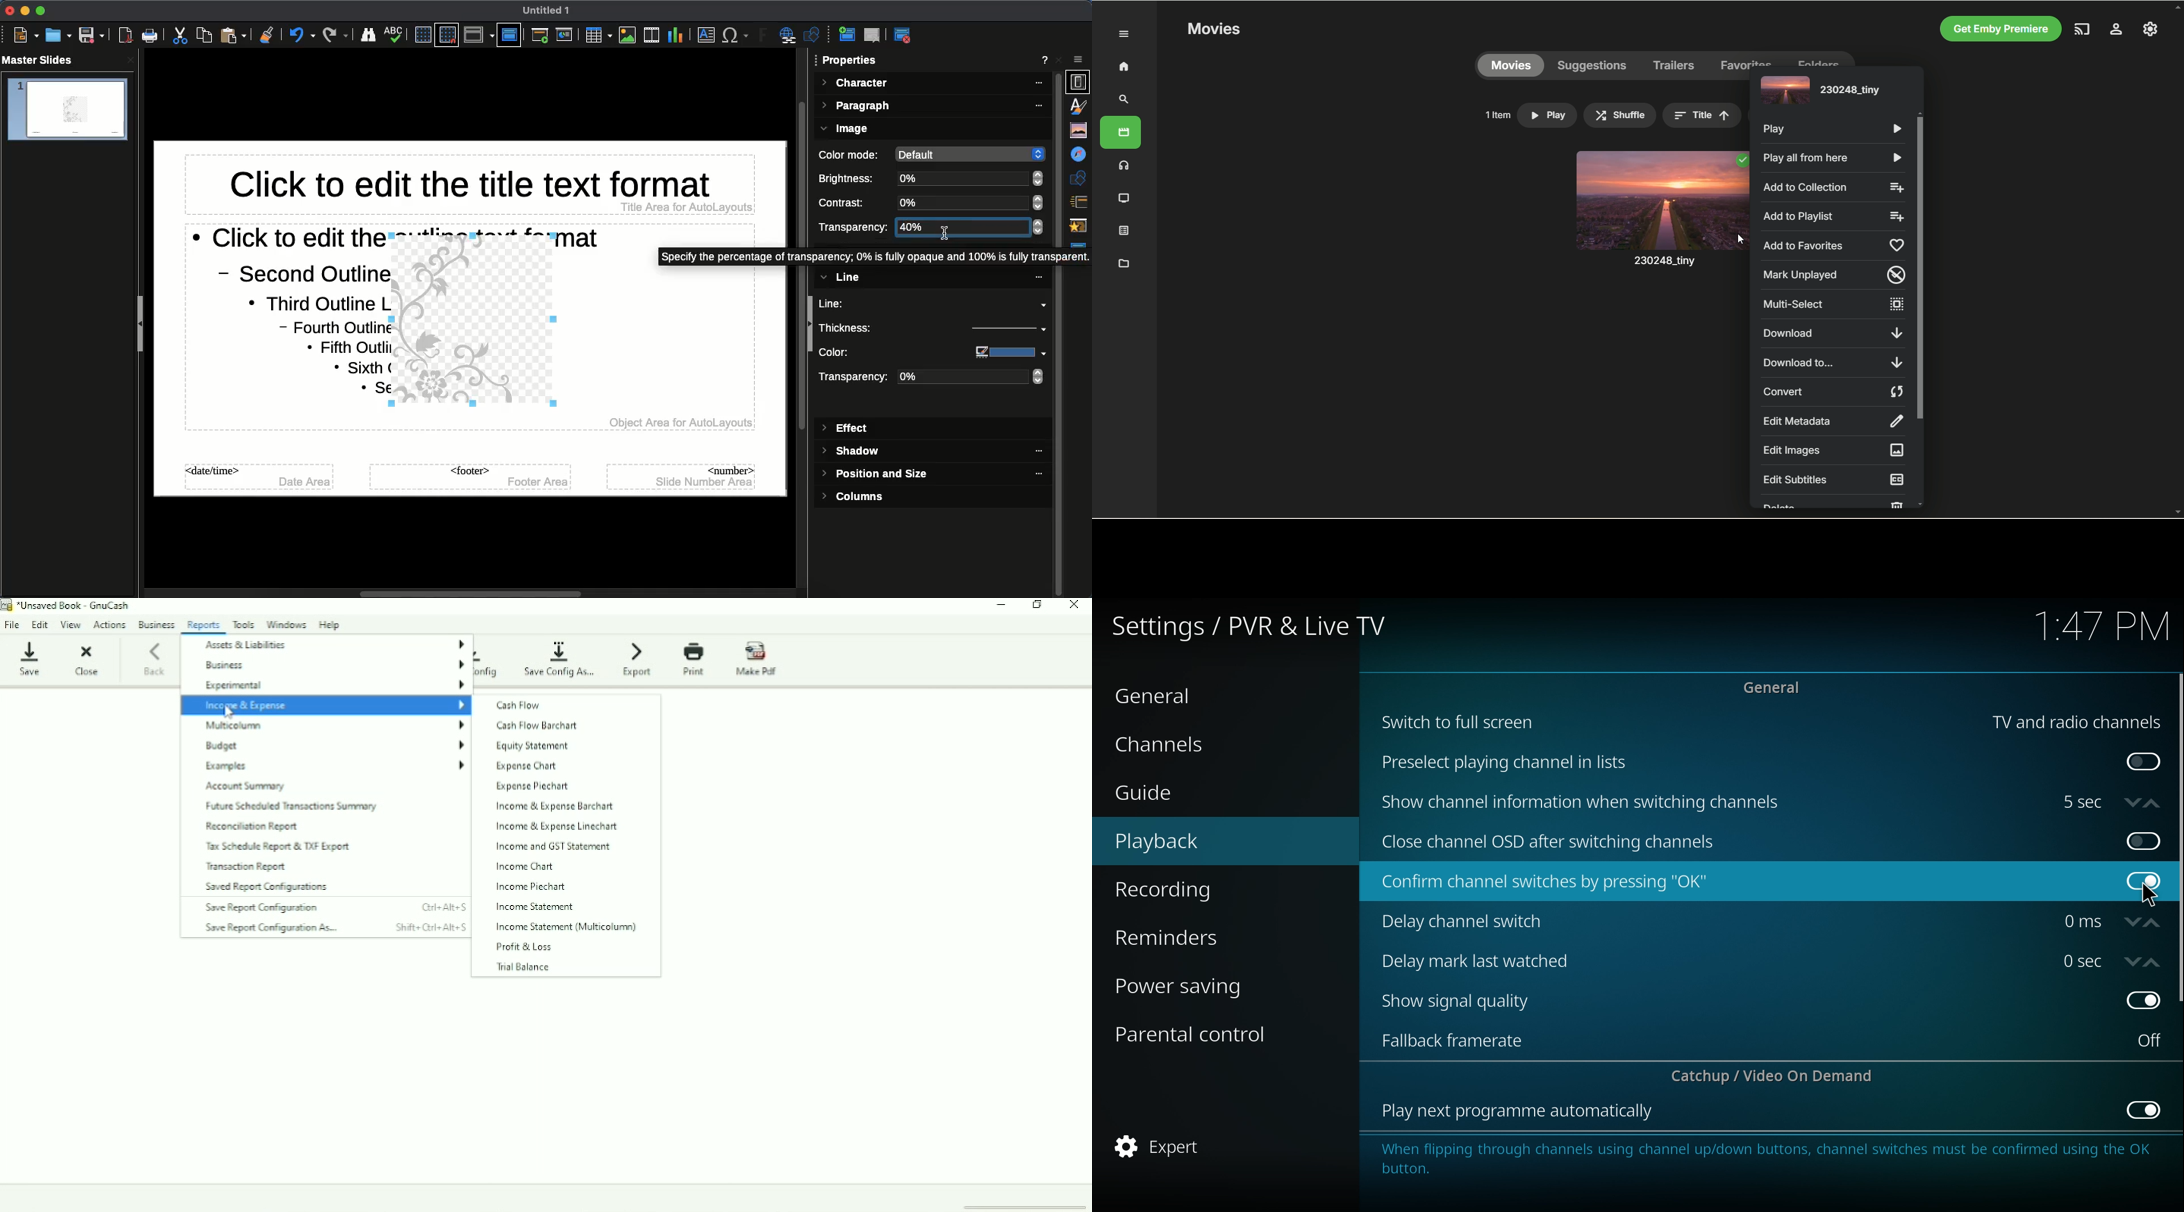  Describe the element at coordinates (252, 826) in the screenshot. I see `Reconciliation Report` at that location.